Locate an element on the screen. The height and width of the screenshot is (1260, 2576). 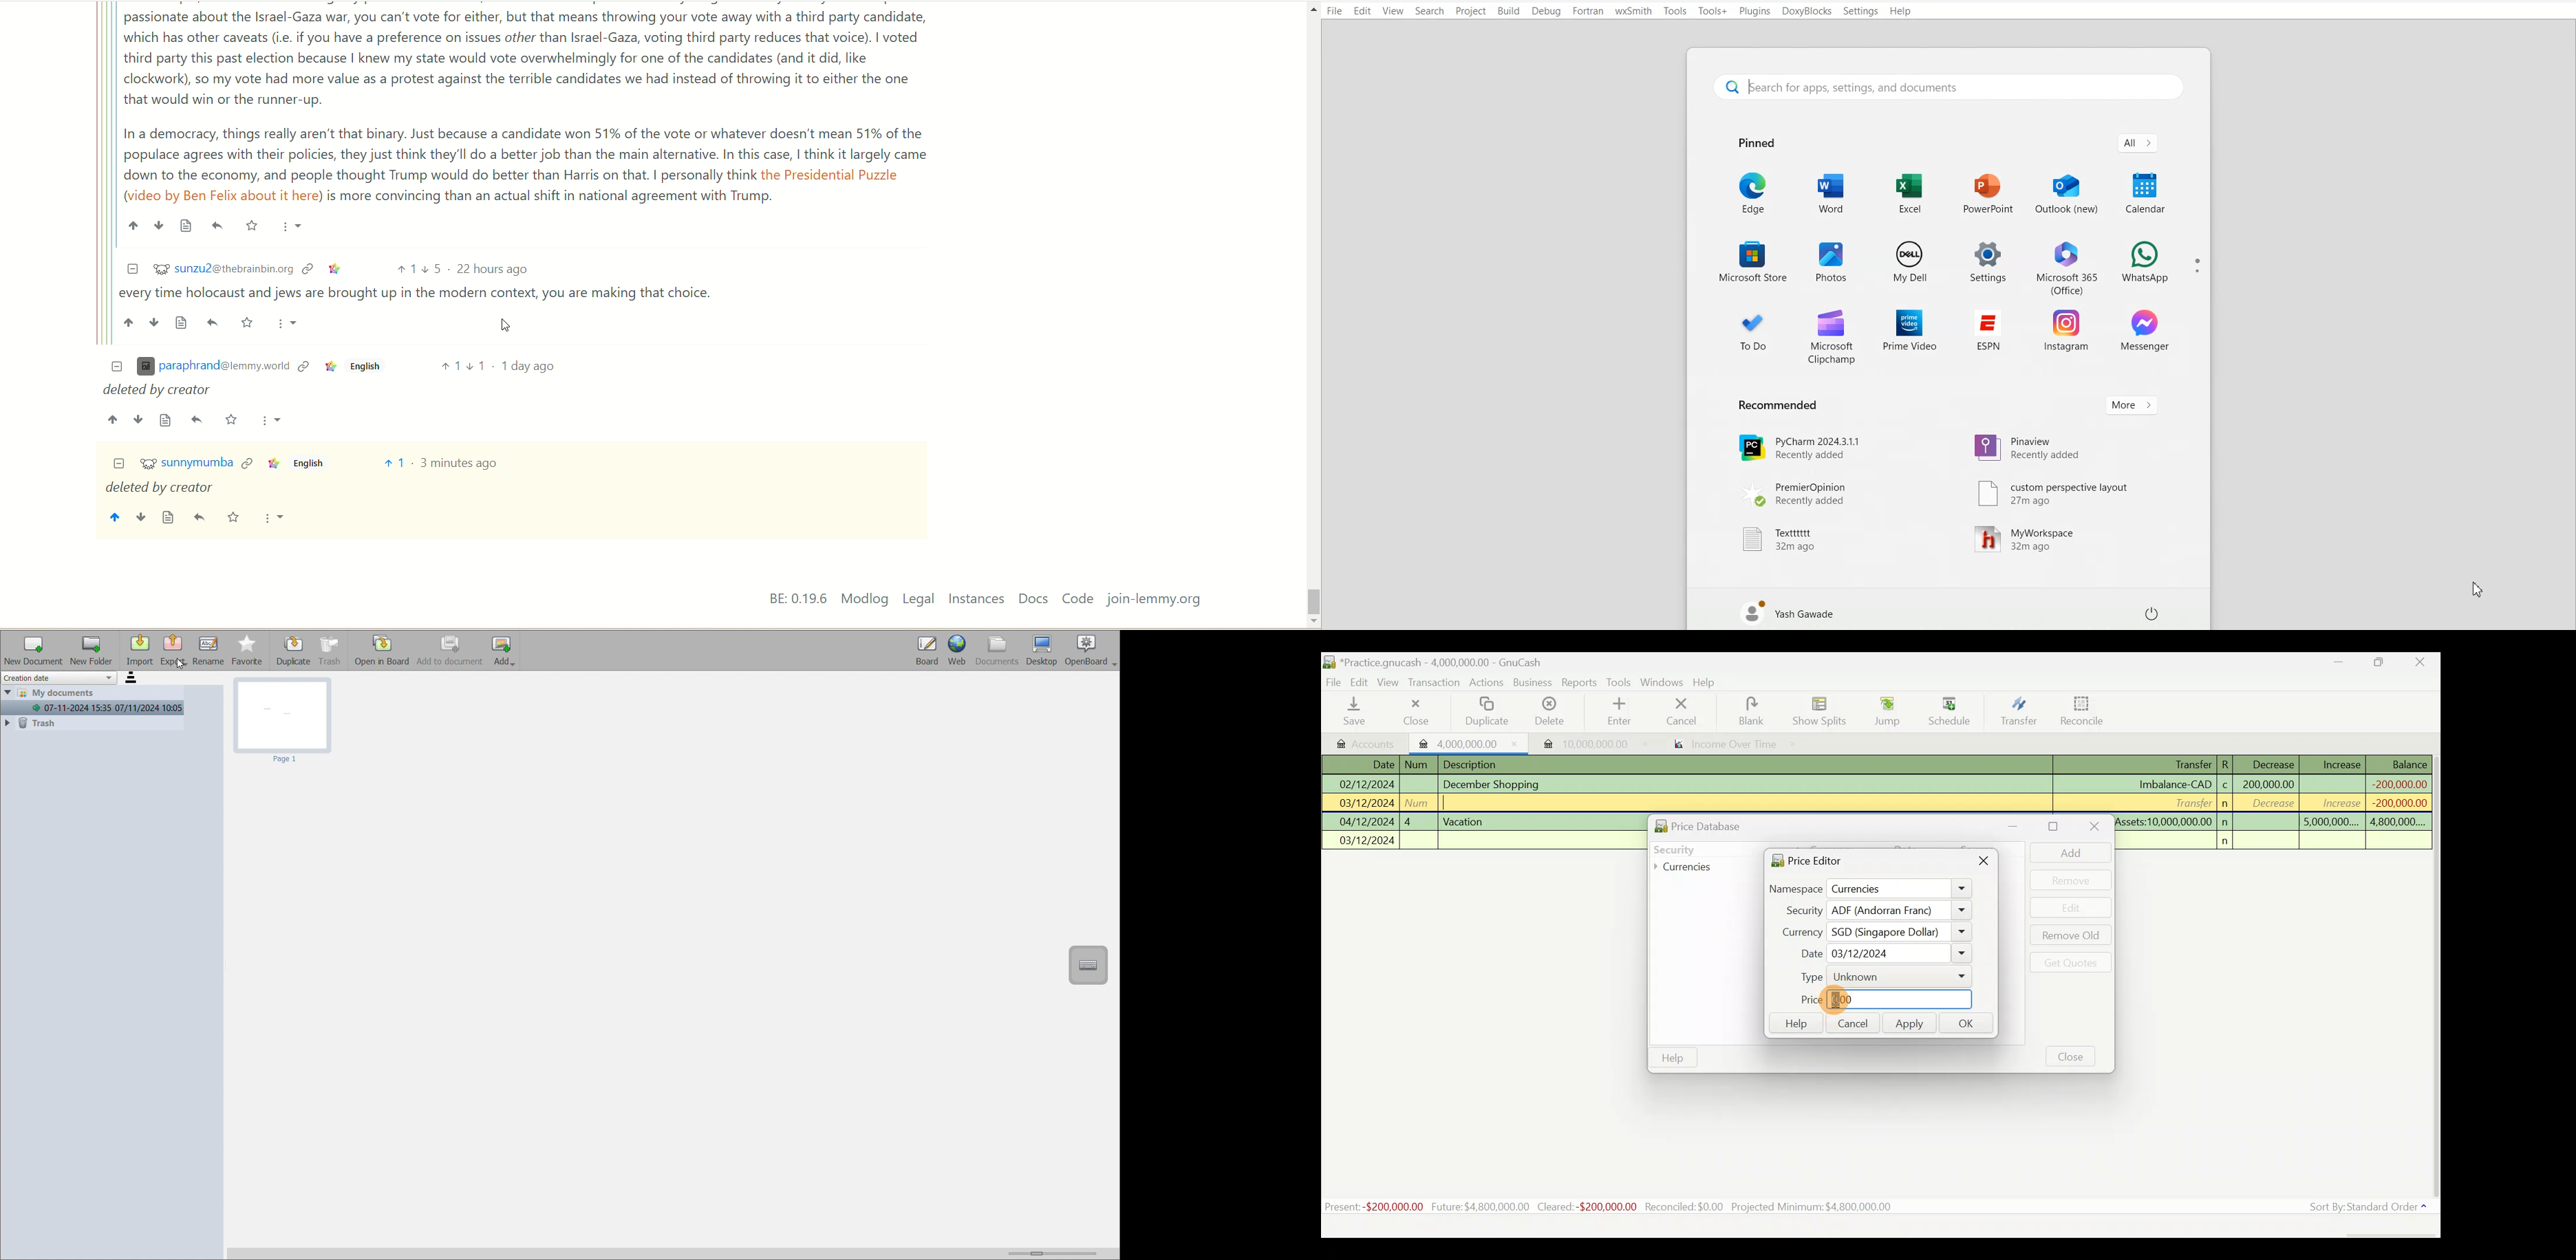
PremierOpinion is located at coordinates (1795, 494).